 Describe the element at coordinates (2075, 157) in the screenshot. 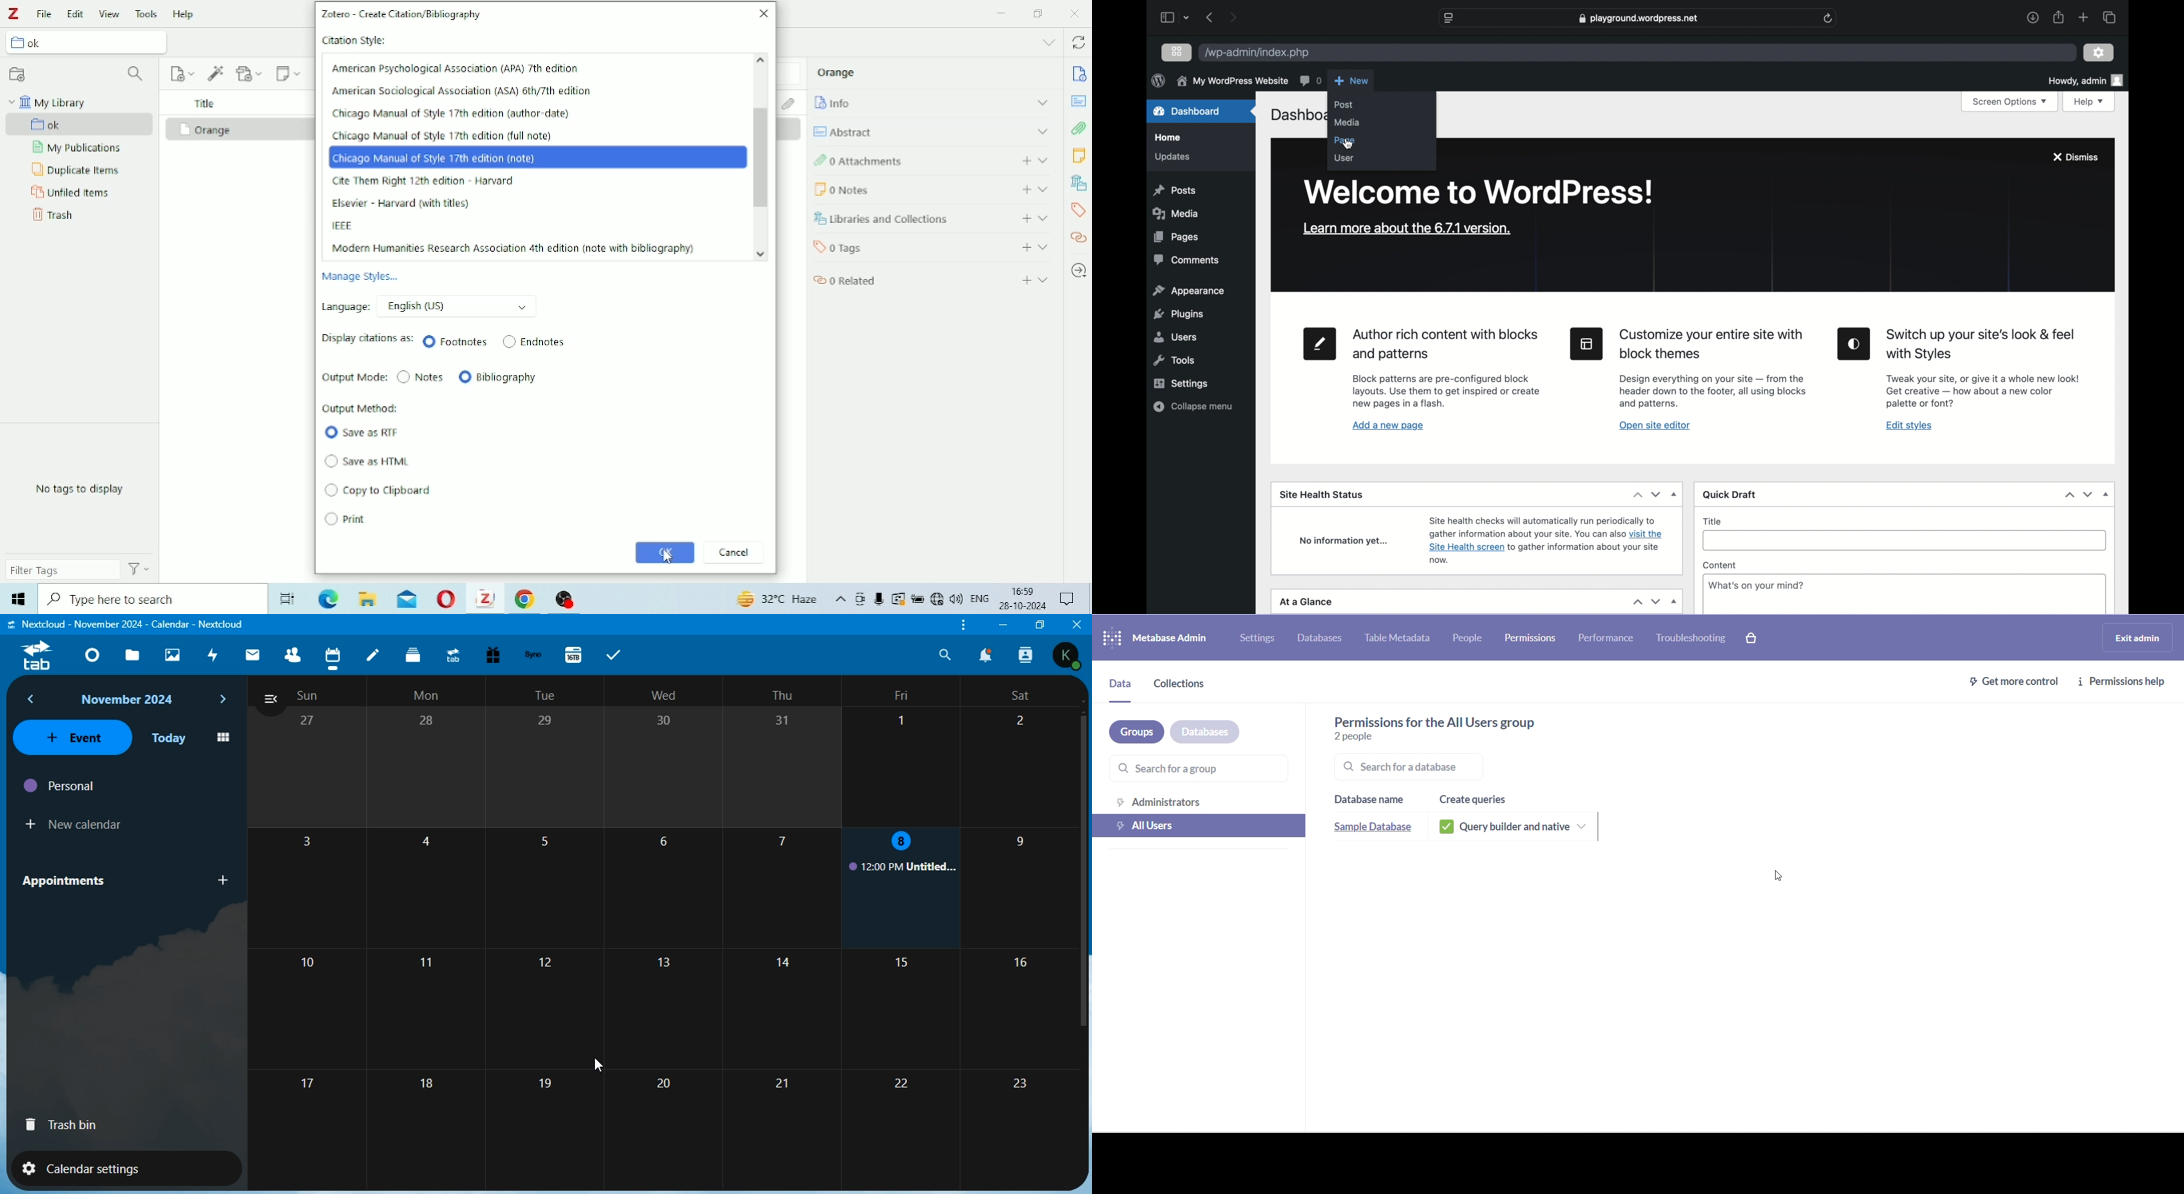

I see `dismiss` at that location.